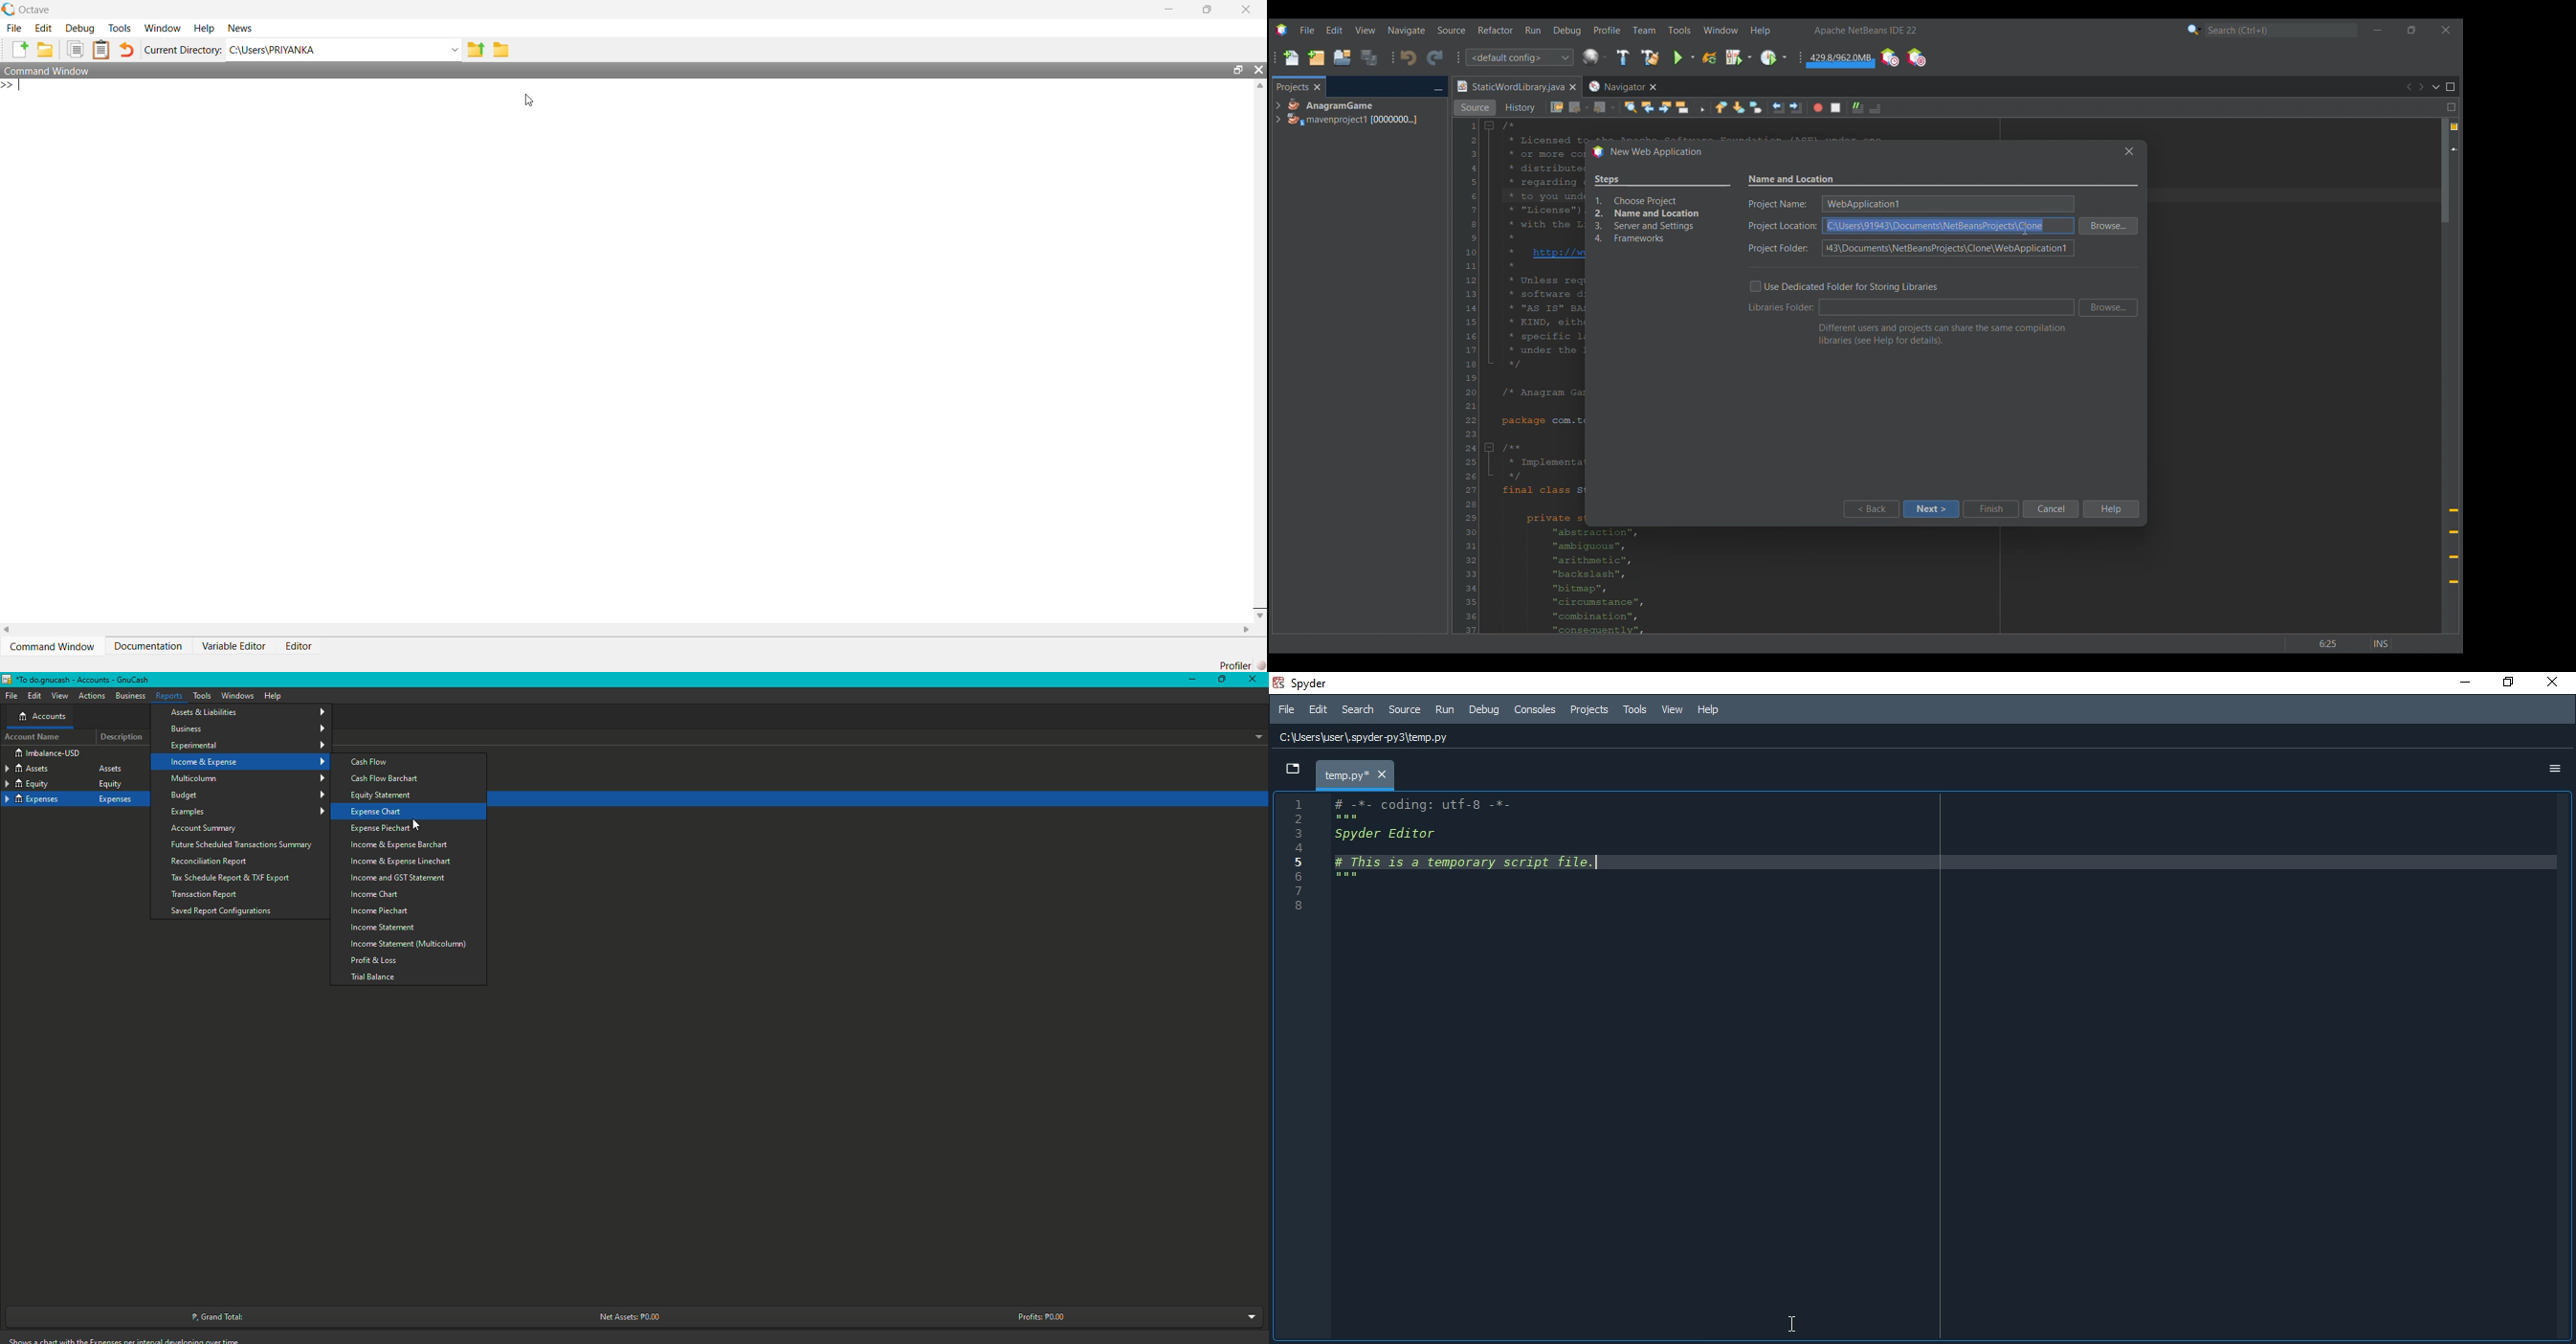  What do you see at coordinates (1699, 106) in the screenshot?
I see `Toggle rectangular selection` at bounding box center [1699, 106].